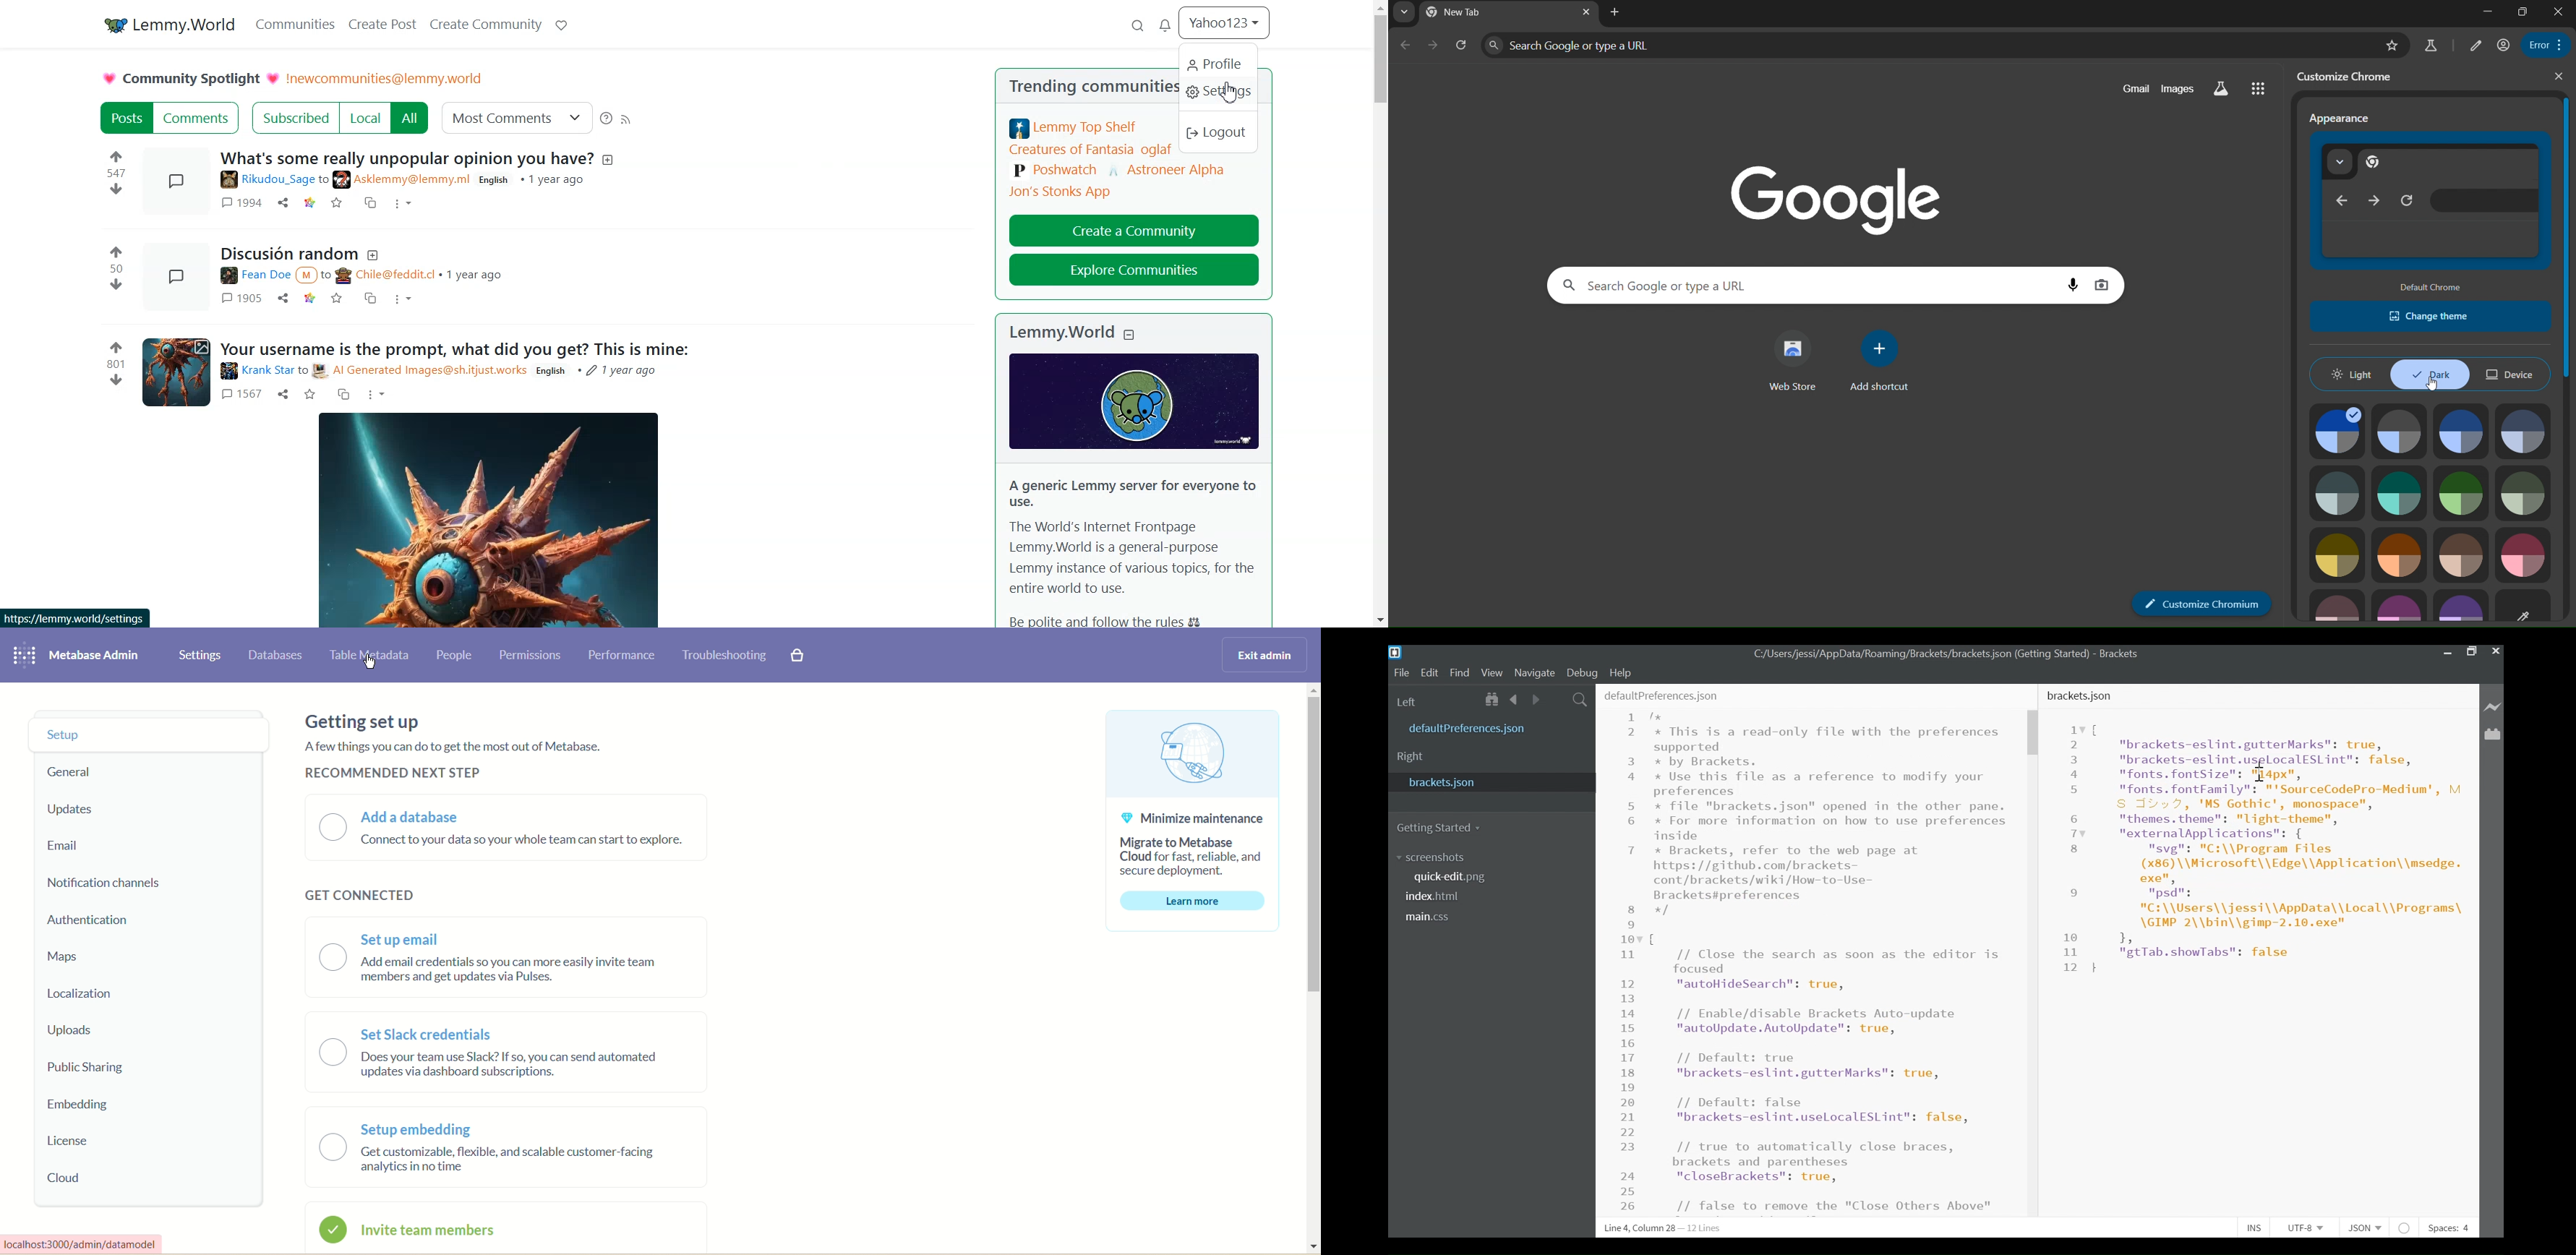 The image size is (2576, 1260). I want to click on to, so click(325, 179).